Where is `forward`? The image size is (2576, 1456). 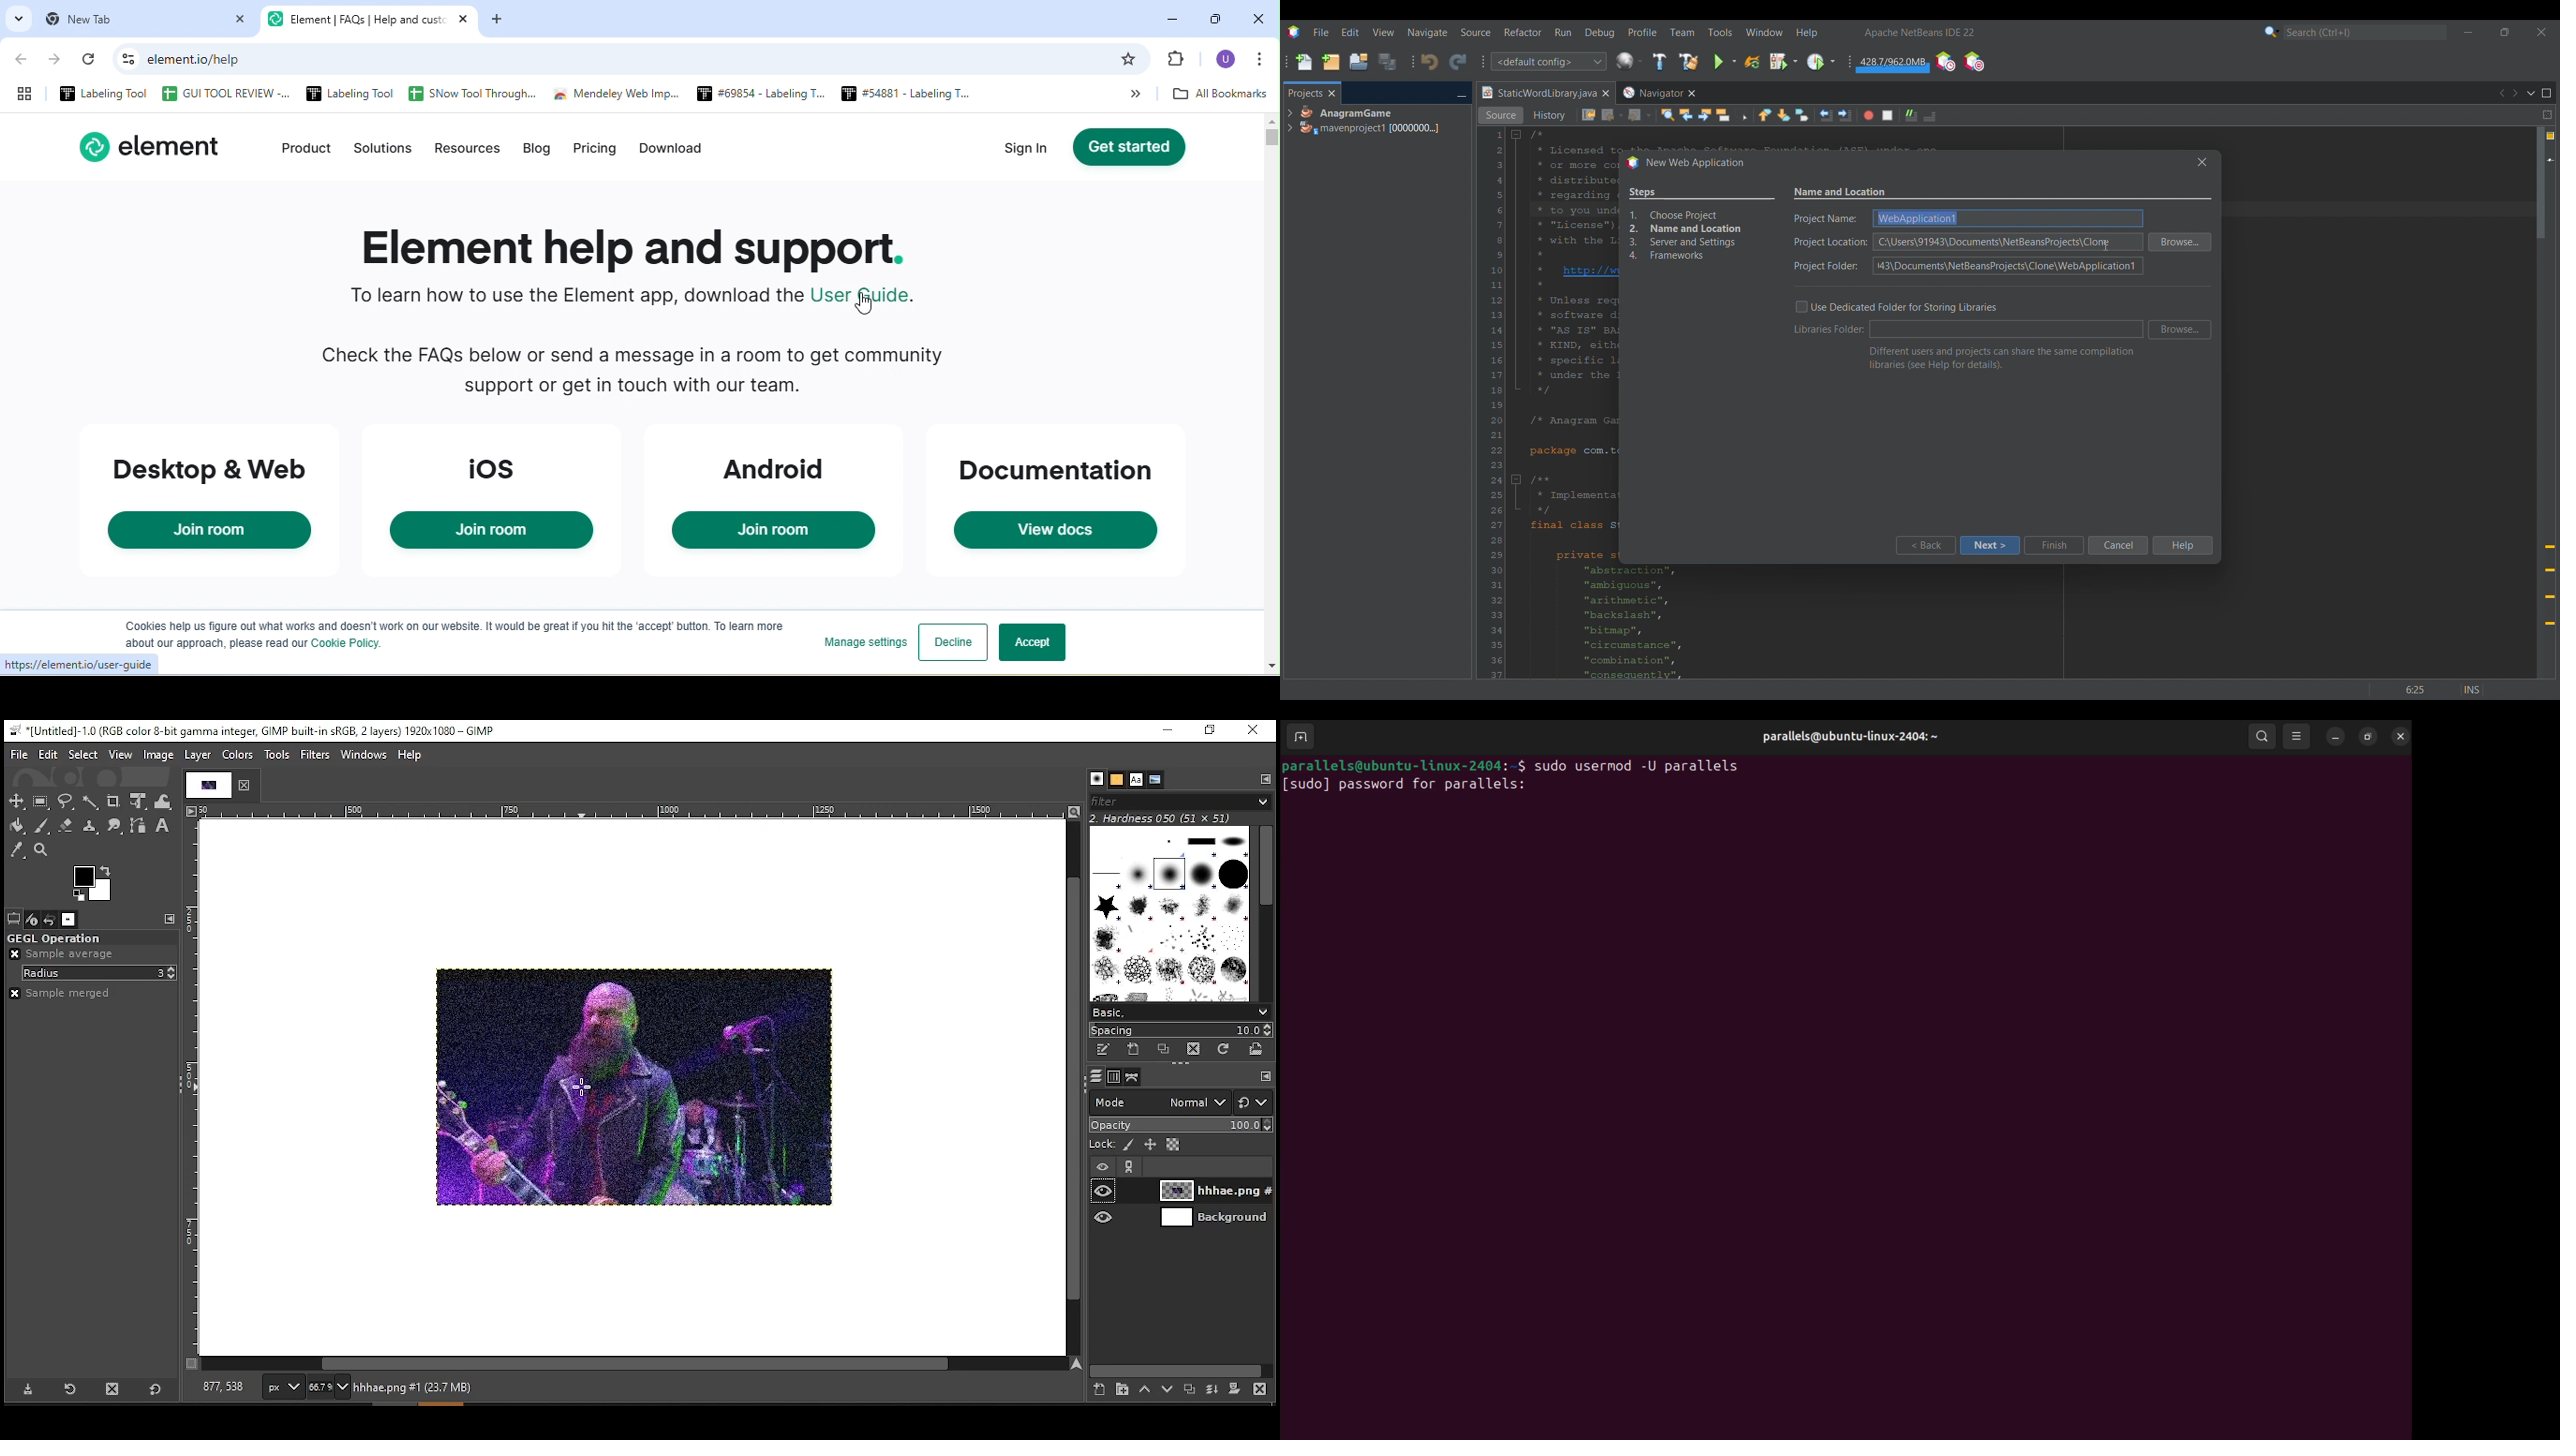
forward is located at coordinates (59, 60).